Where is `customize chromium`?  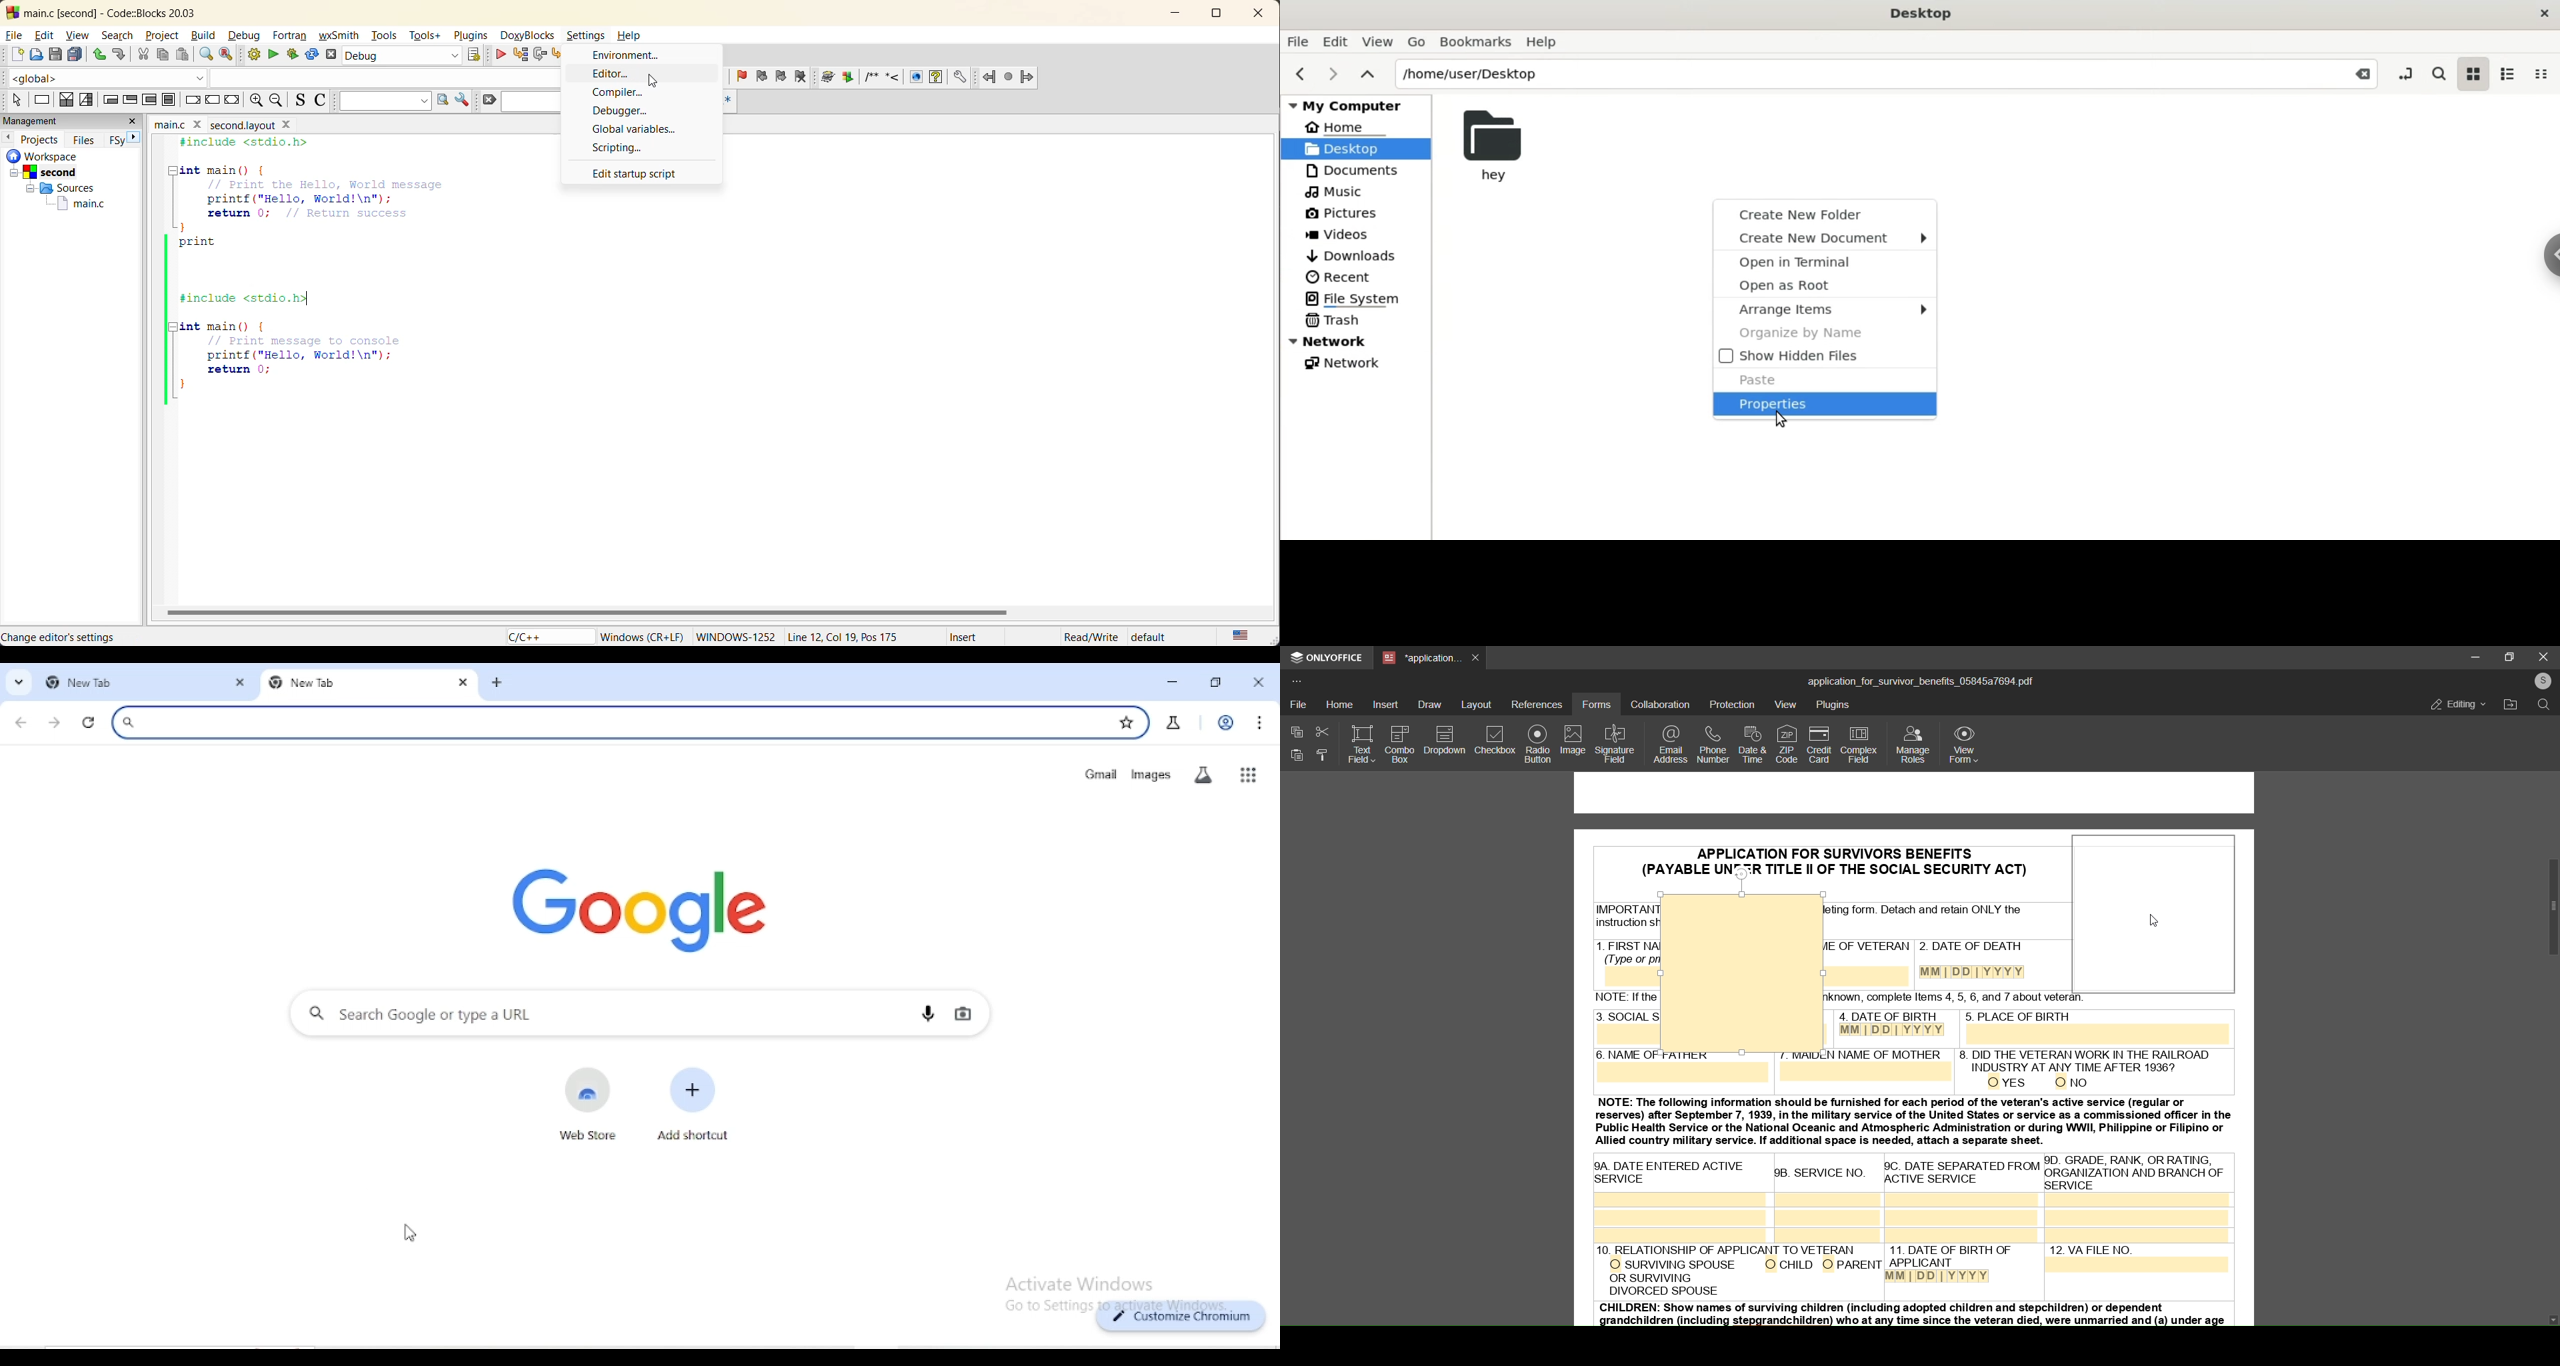
customize chromium is located at coordinates (1182, 1316).